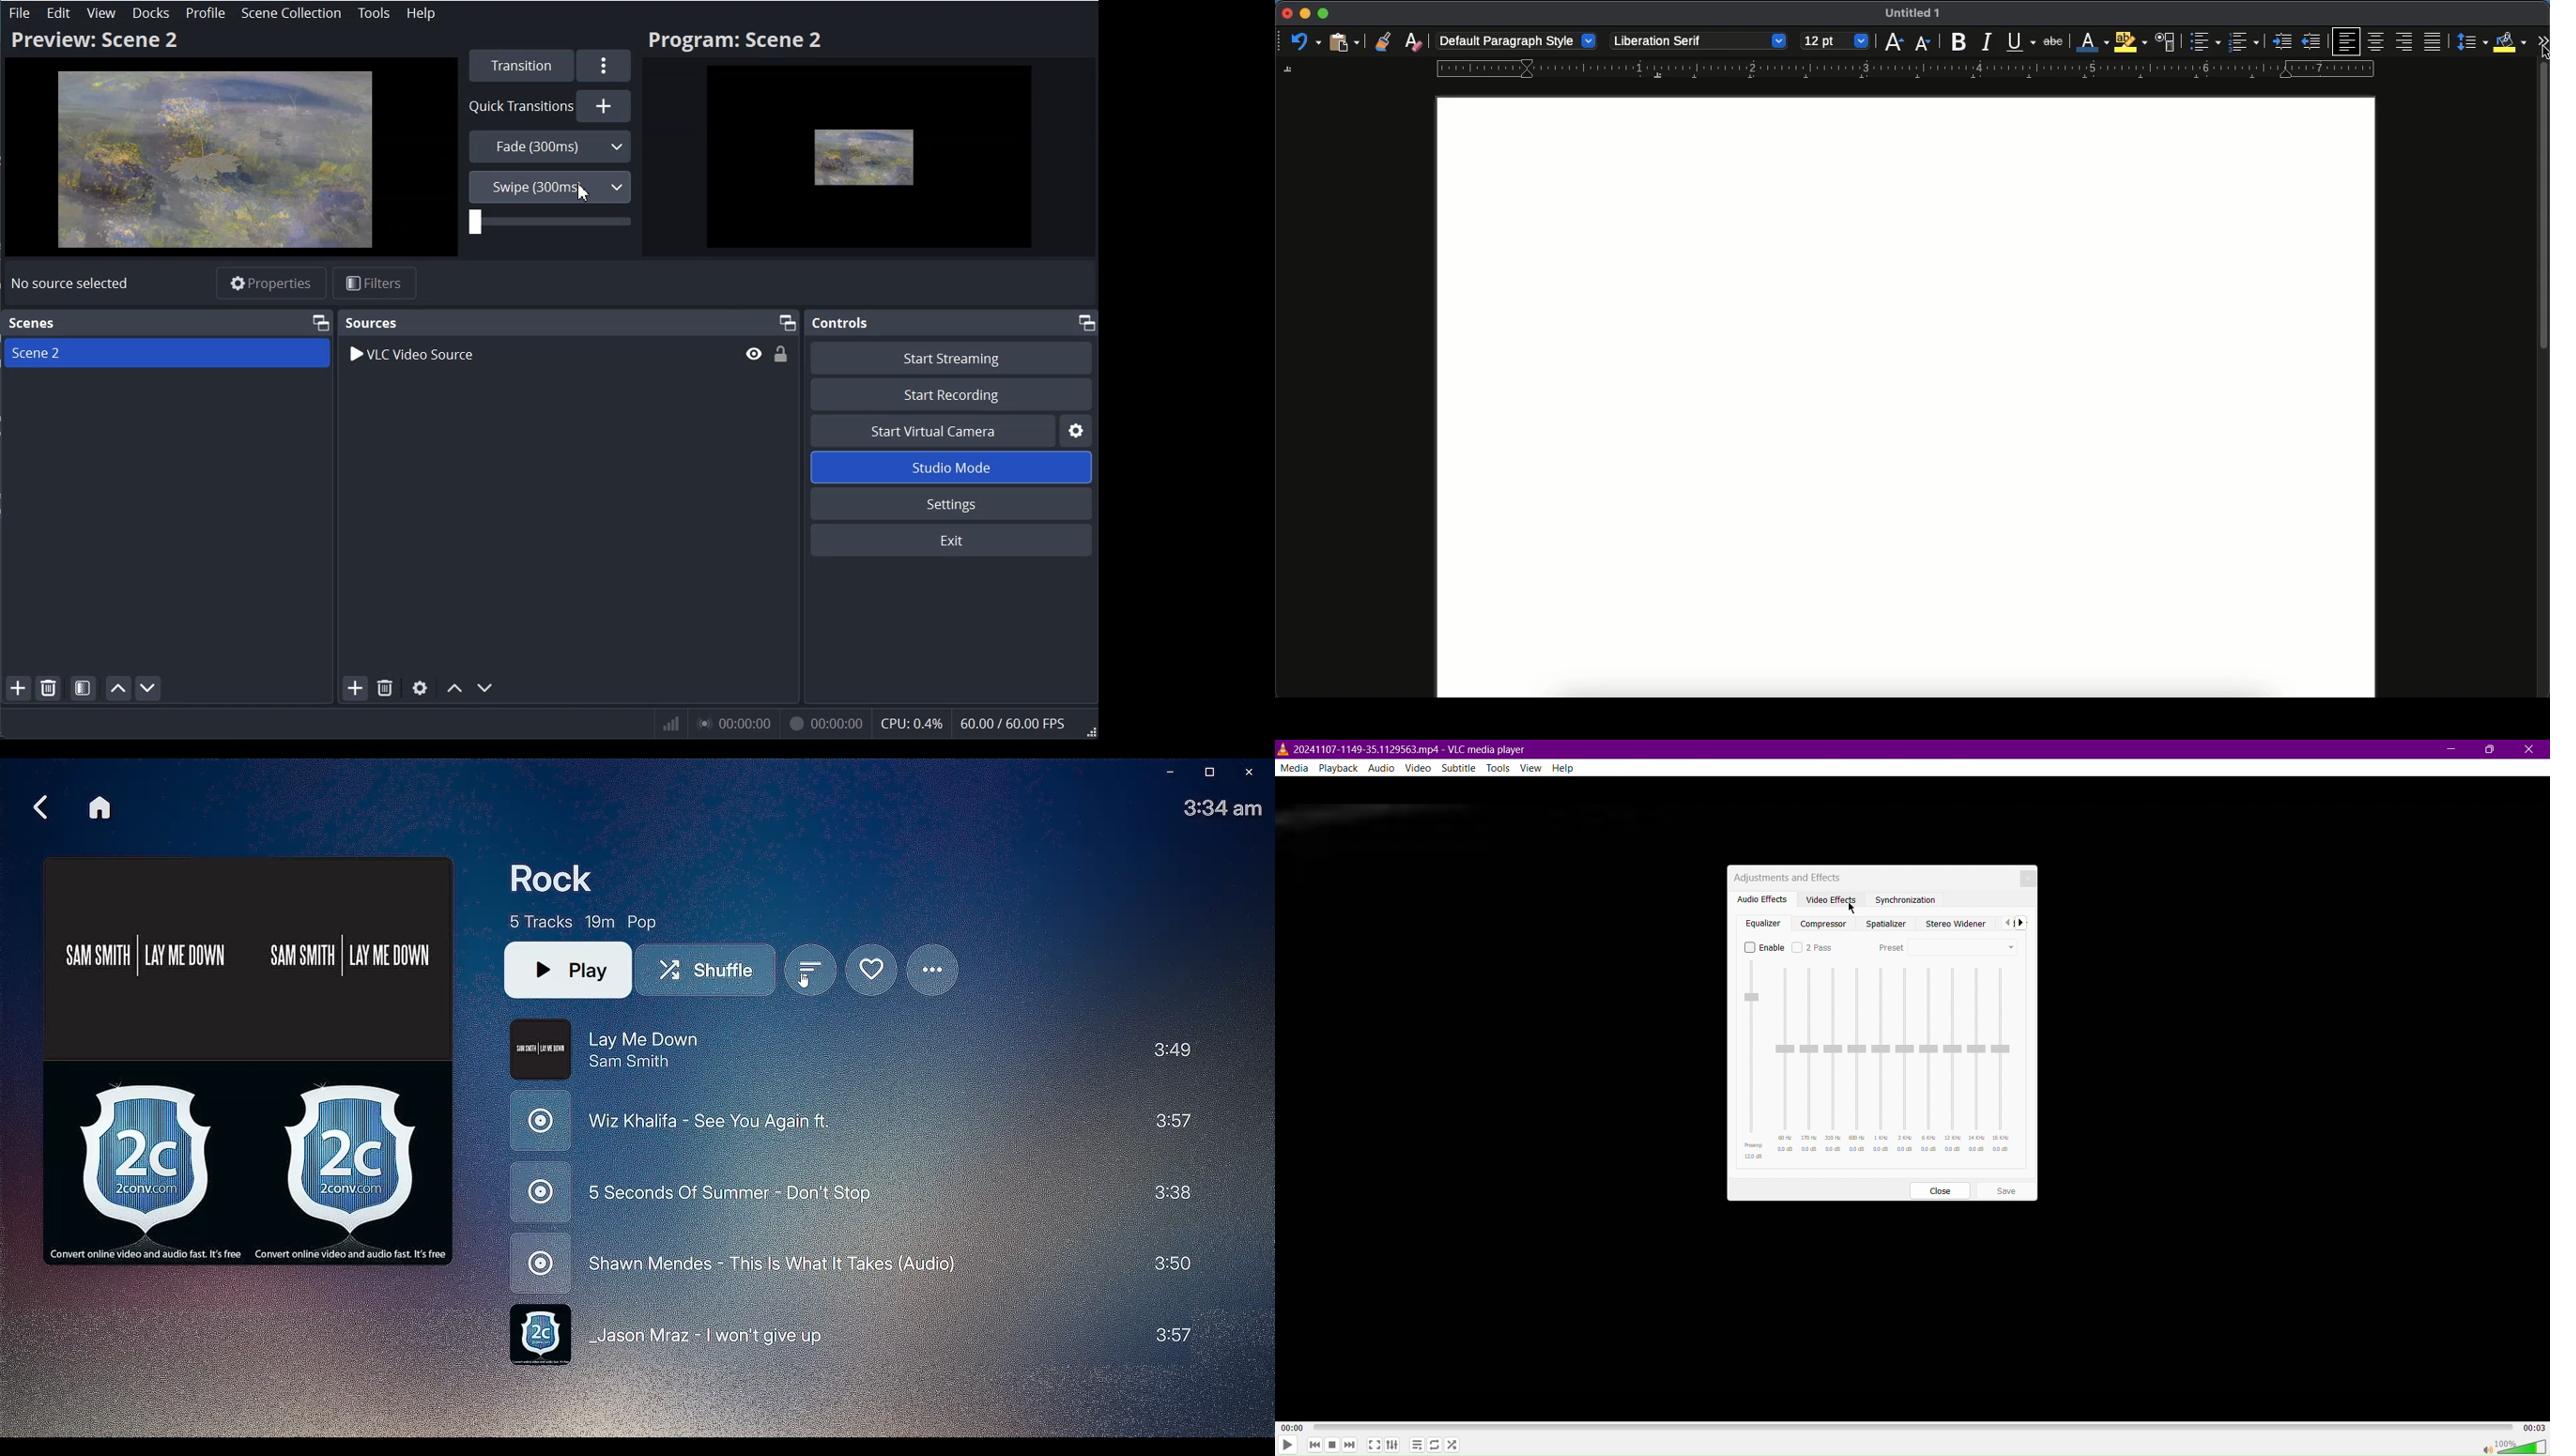  Describe the element at coordinates (932, 431) in the screenshot. I see `Start Virtual Camera` at that location.